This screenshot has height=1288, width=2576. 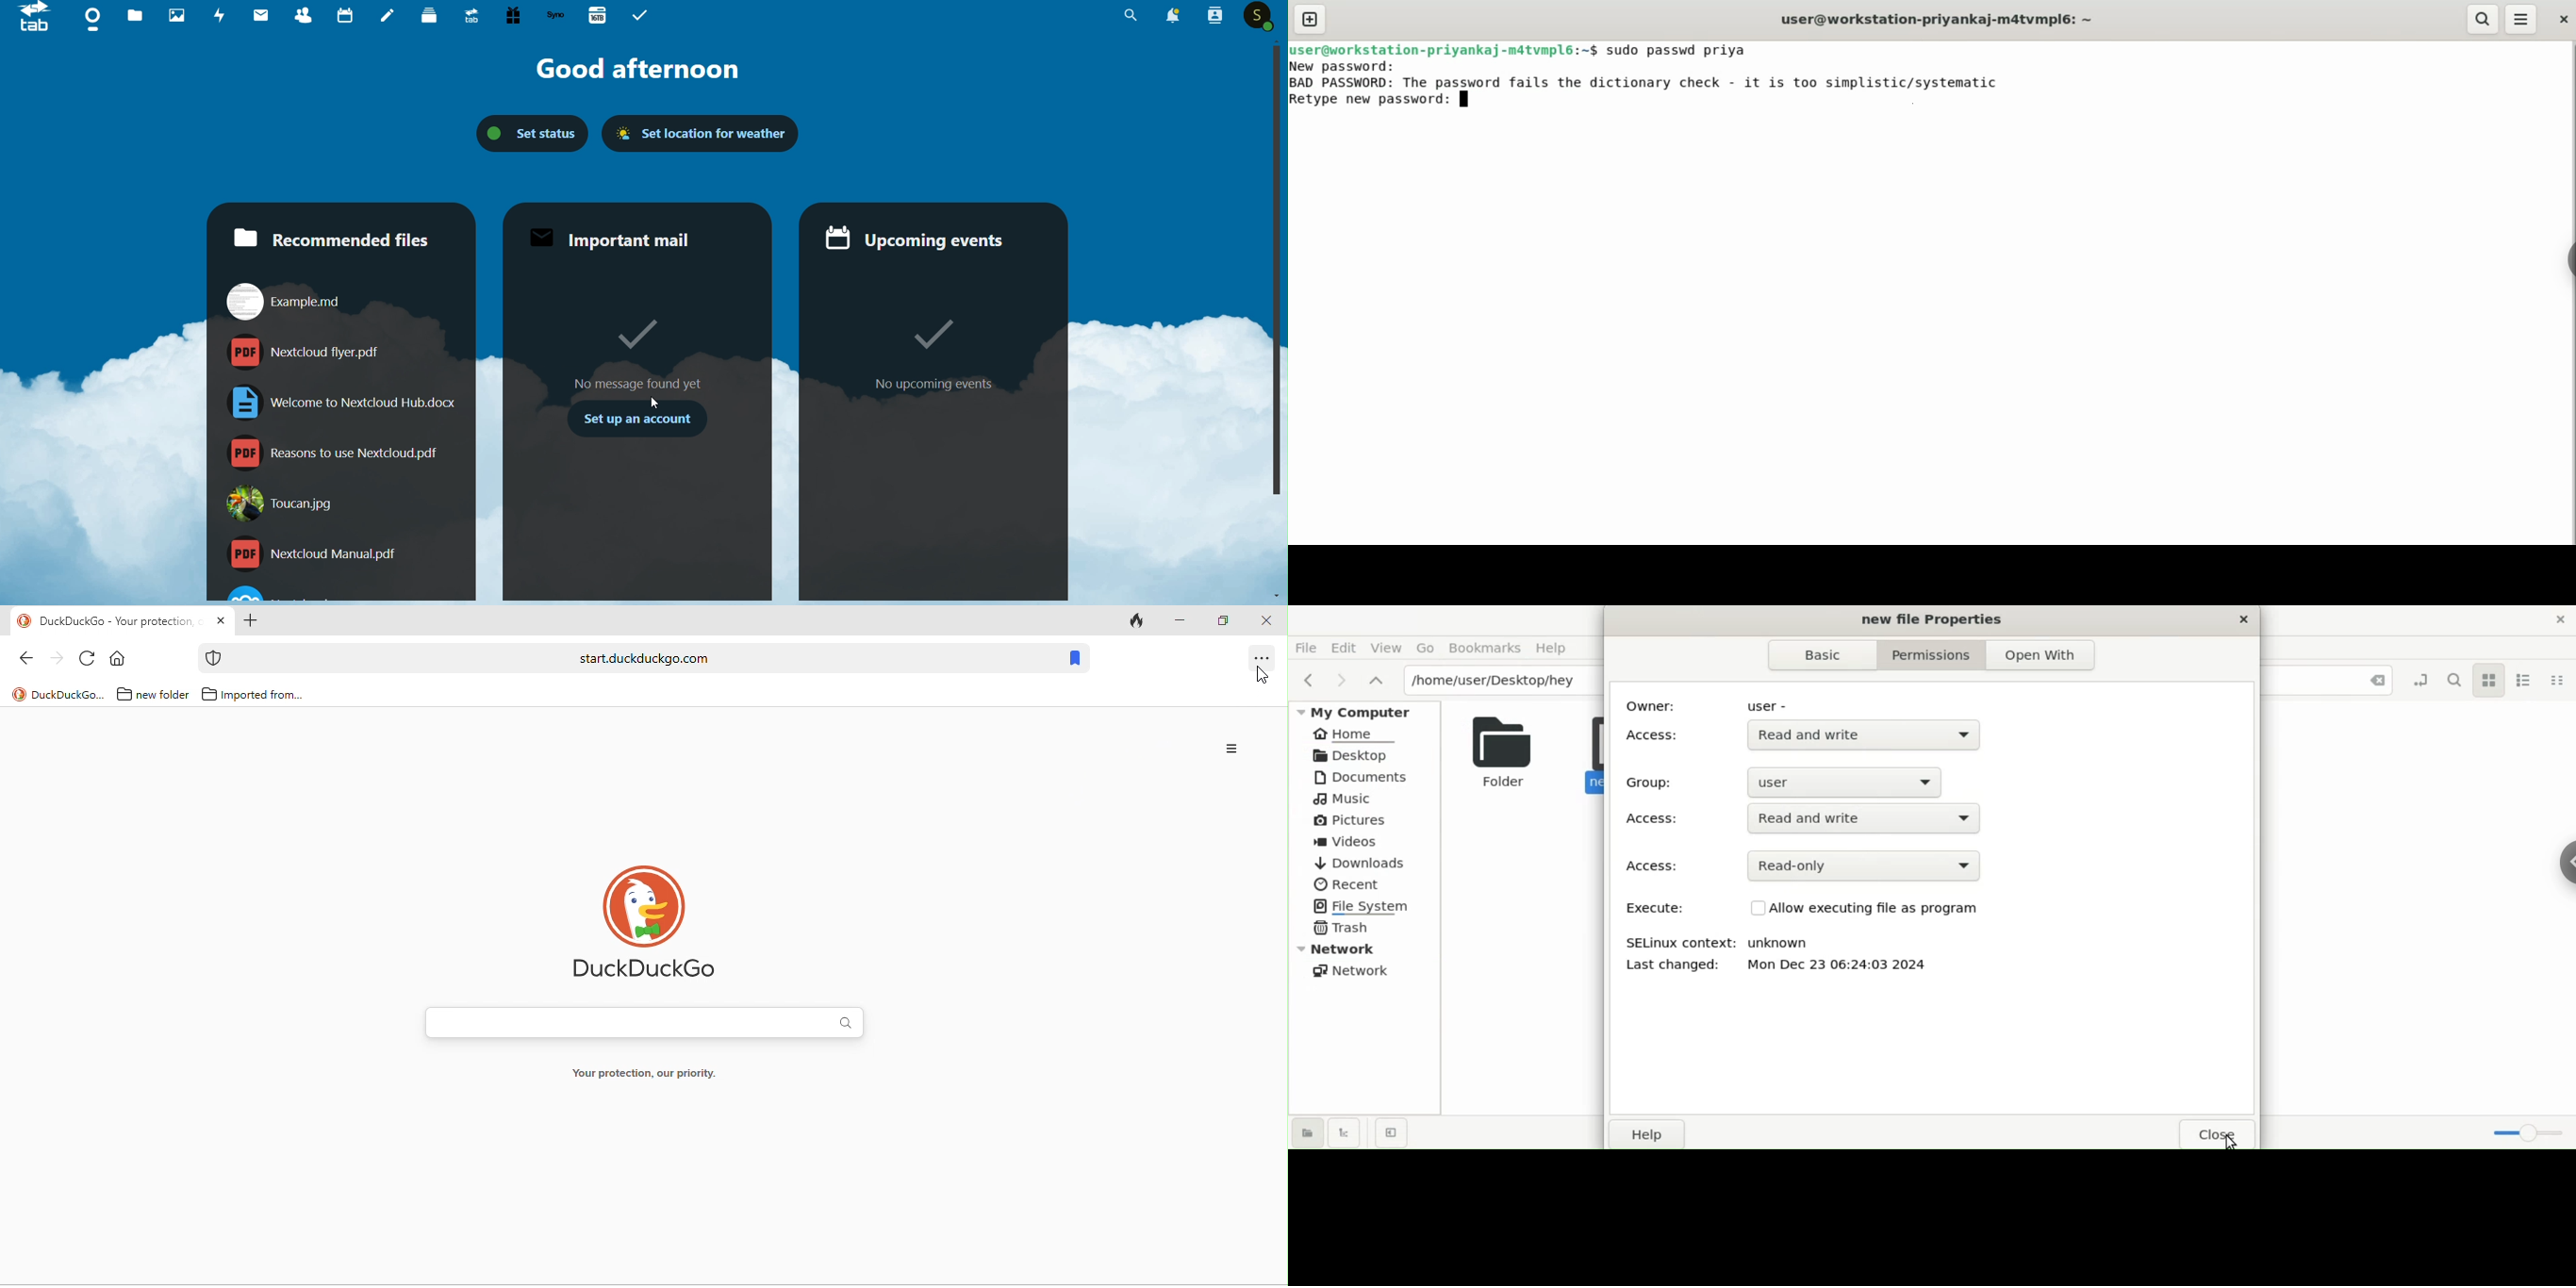 I want to click on Example.md, so click(x=282, y=300).